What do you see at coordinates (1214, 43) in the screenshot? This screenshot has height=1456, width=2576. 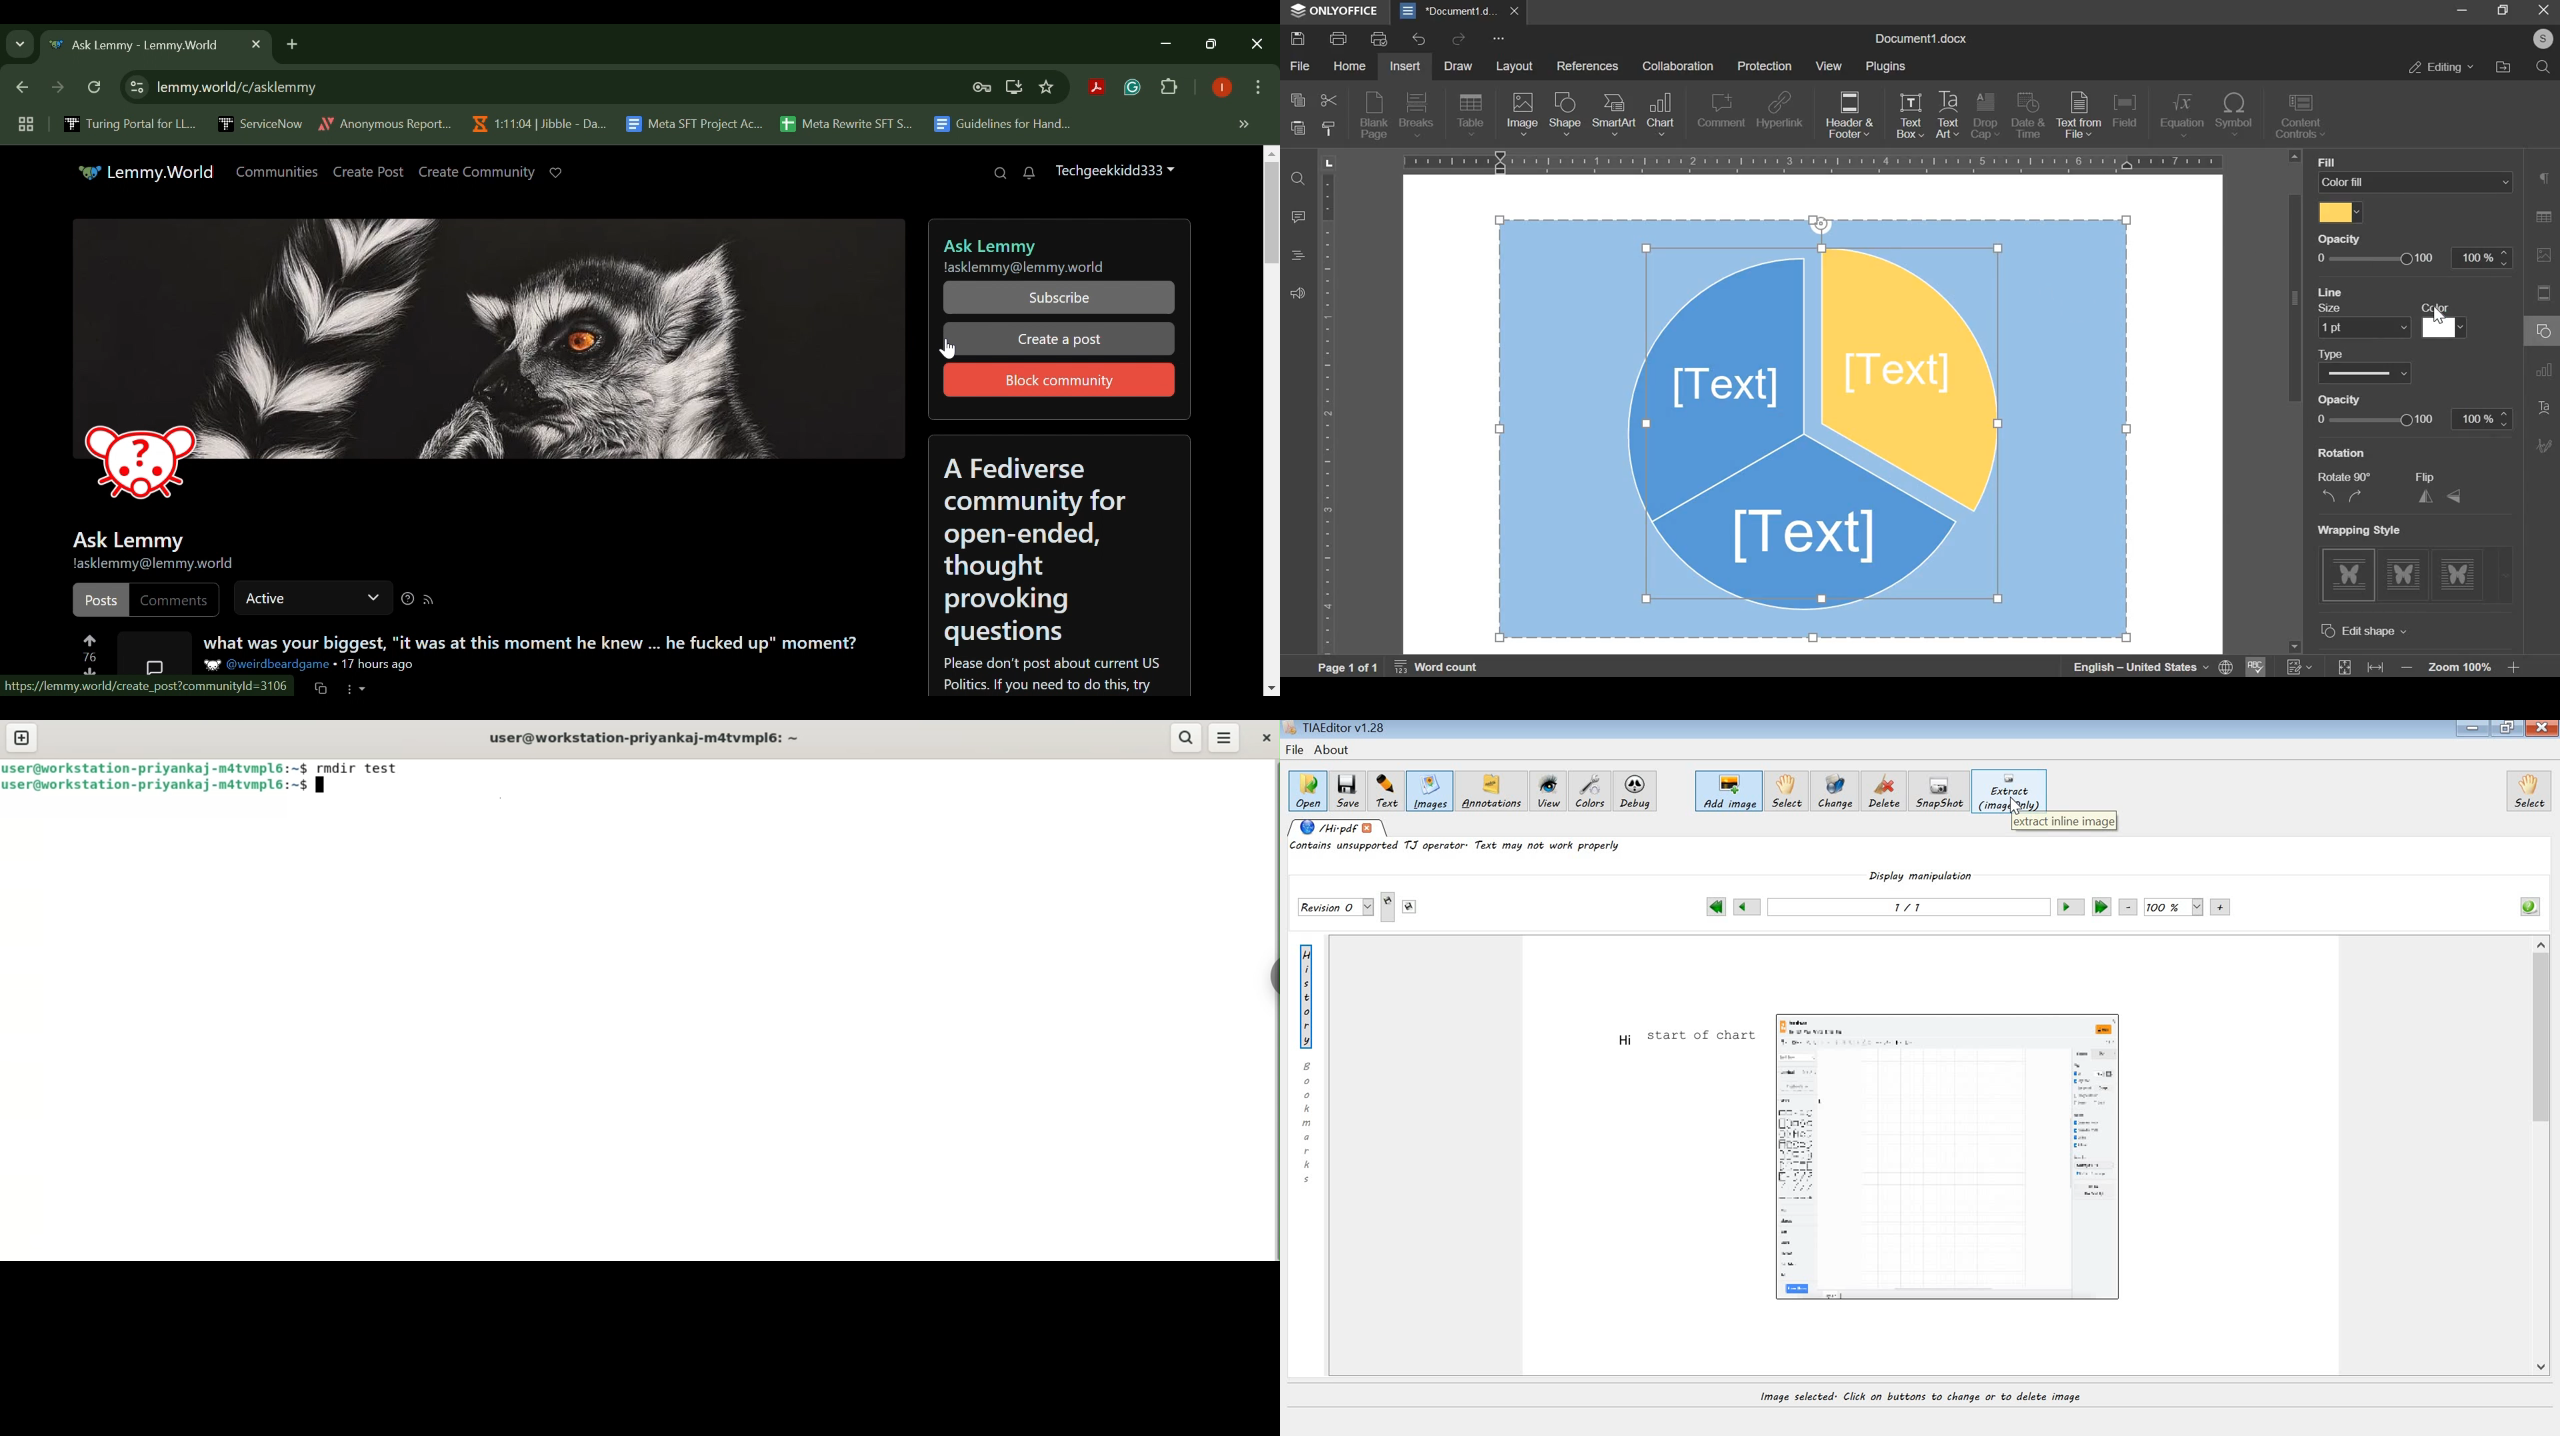 I see `Minimize Window` at bounding box center [1214, 43].